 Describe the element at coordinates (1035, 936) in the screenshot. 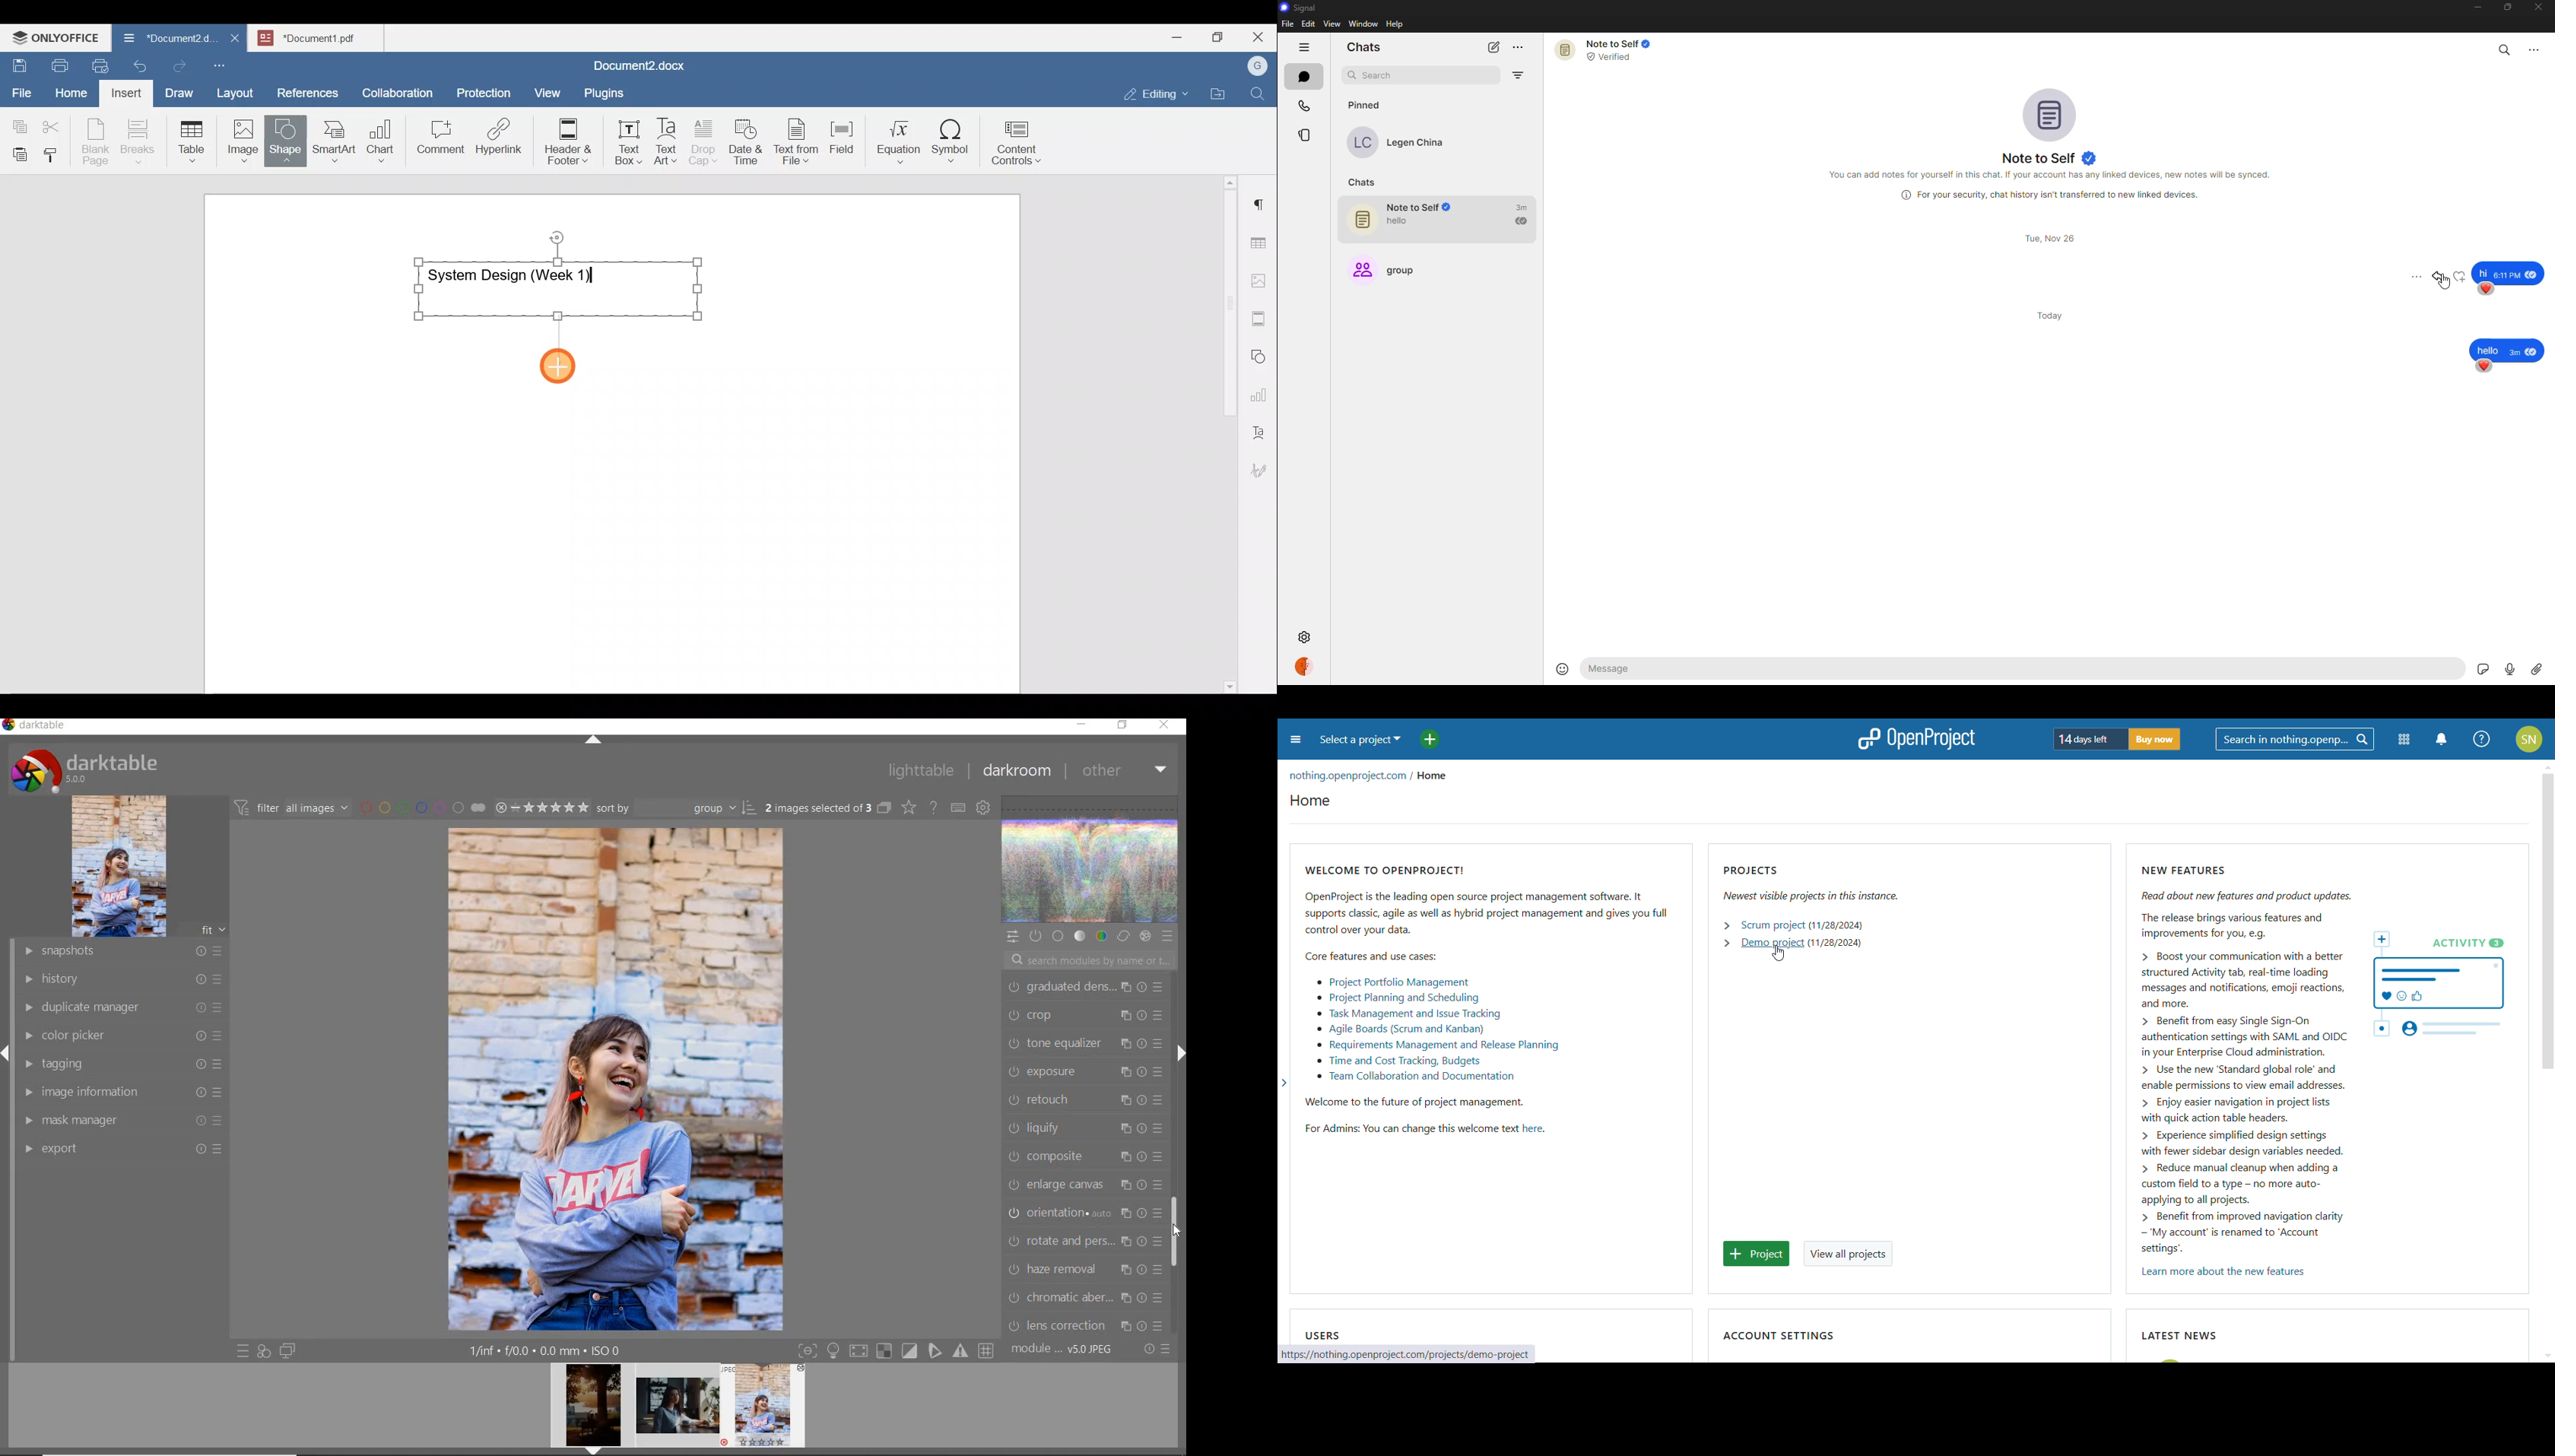

I see `show only active module` at that location.